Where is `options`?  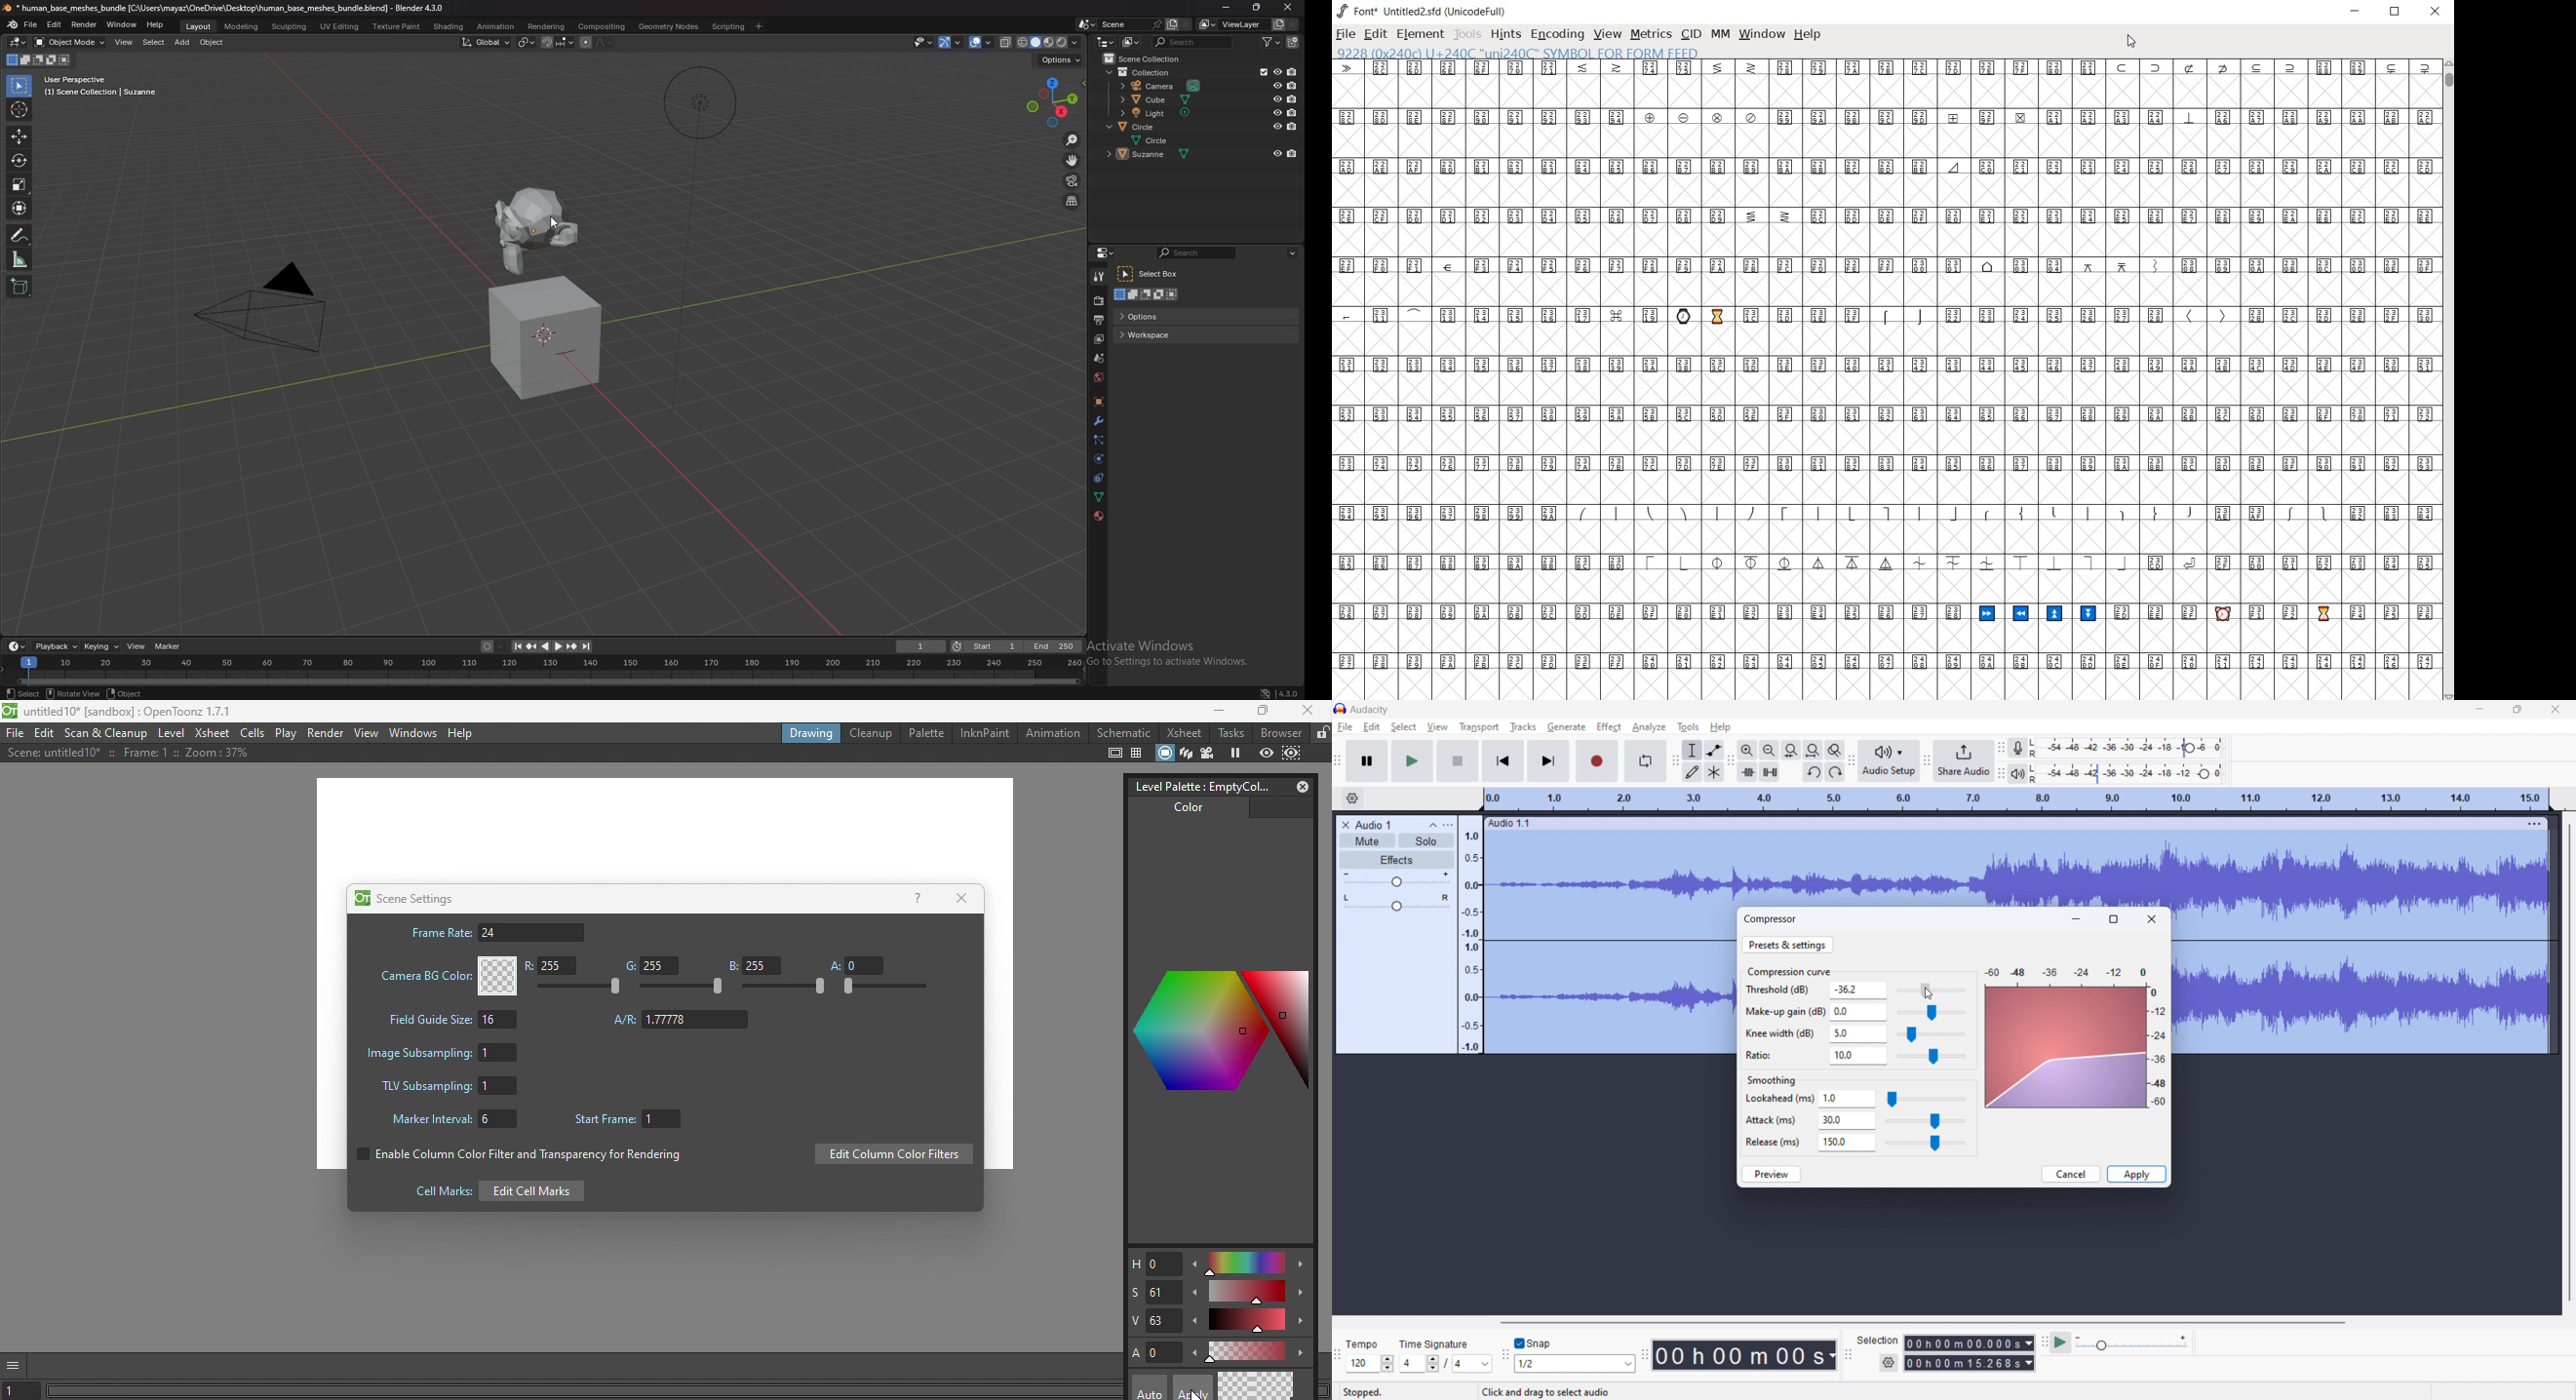 options is located at coordinates (1062, 60).